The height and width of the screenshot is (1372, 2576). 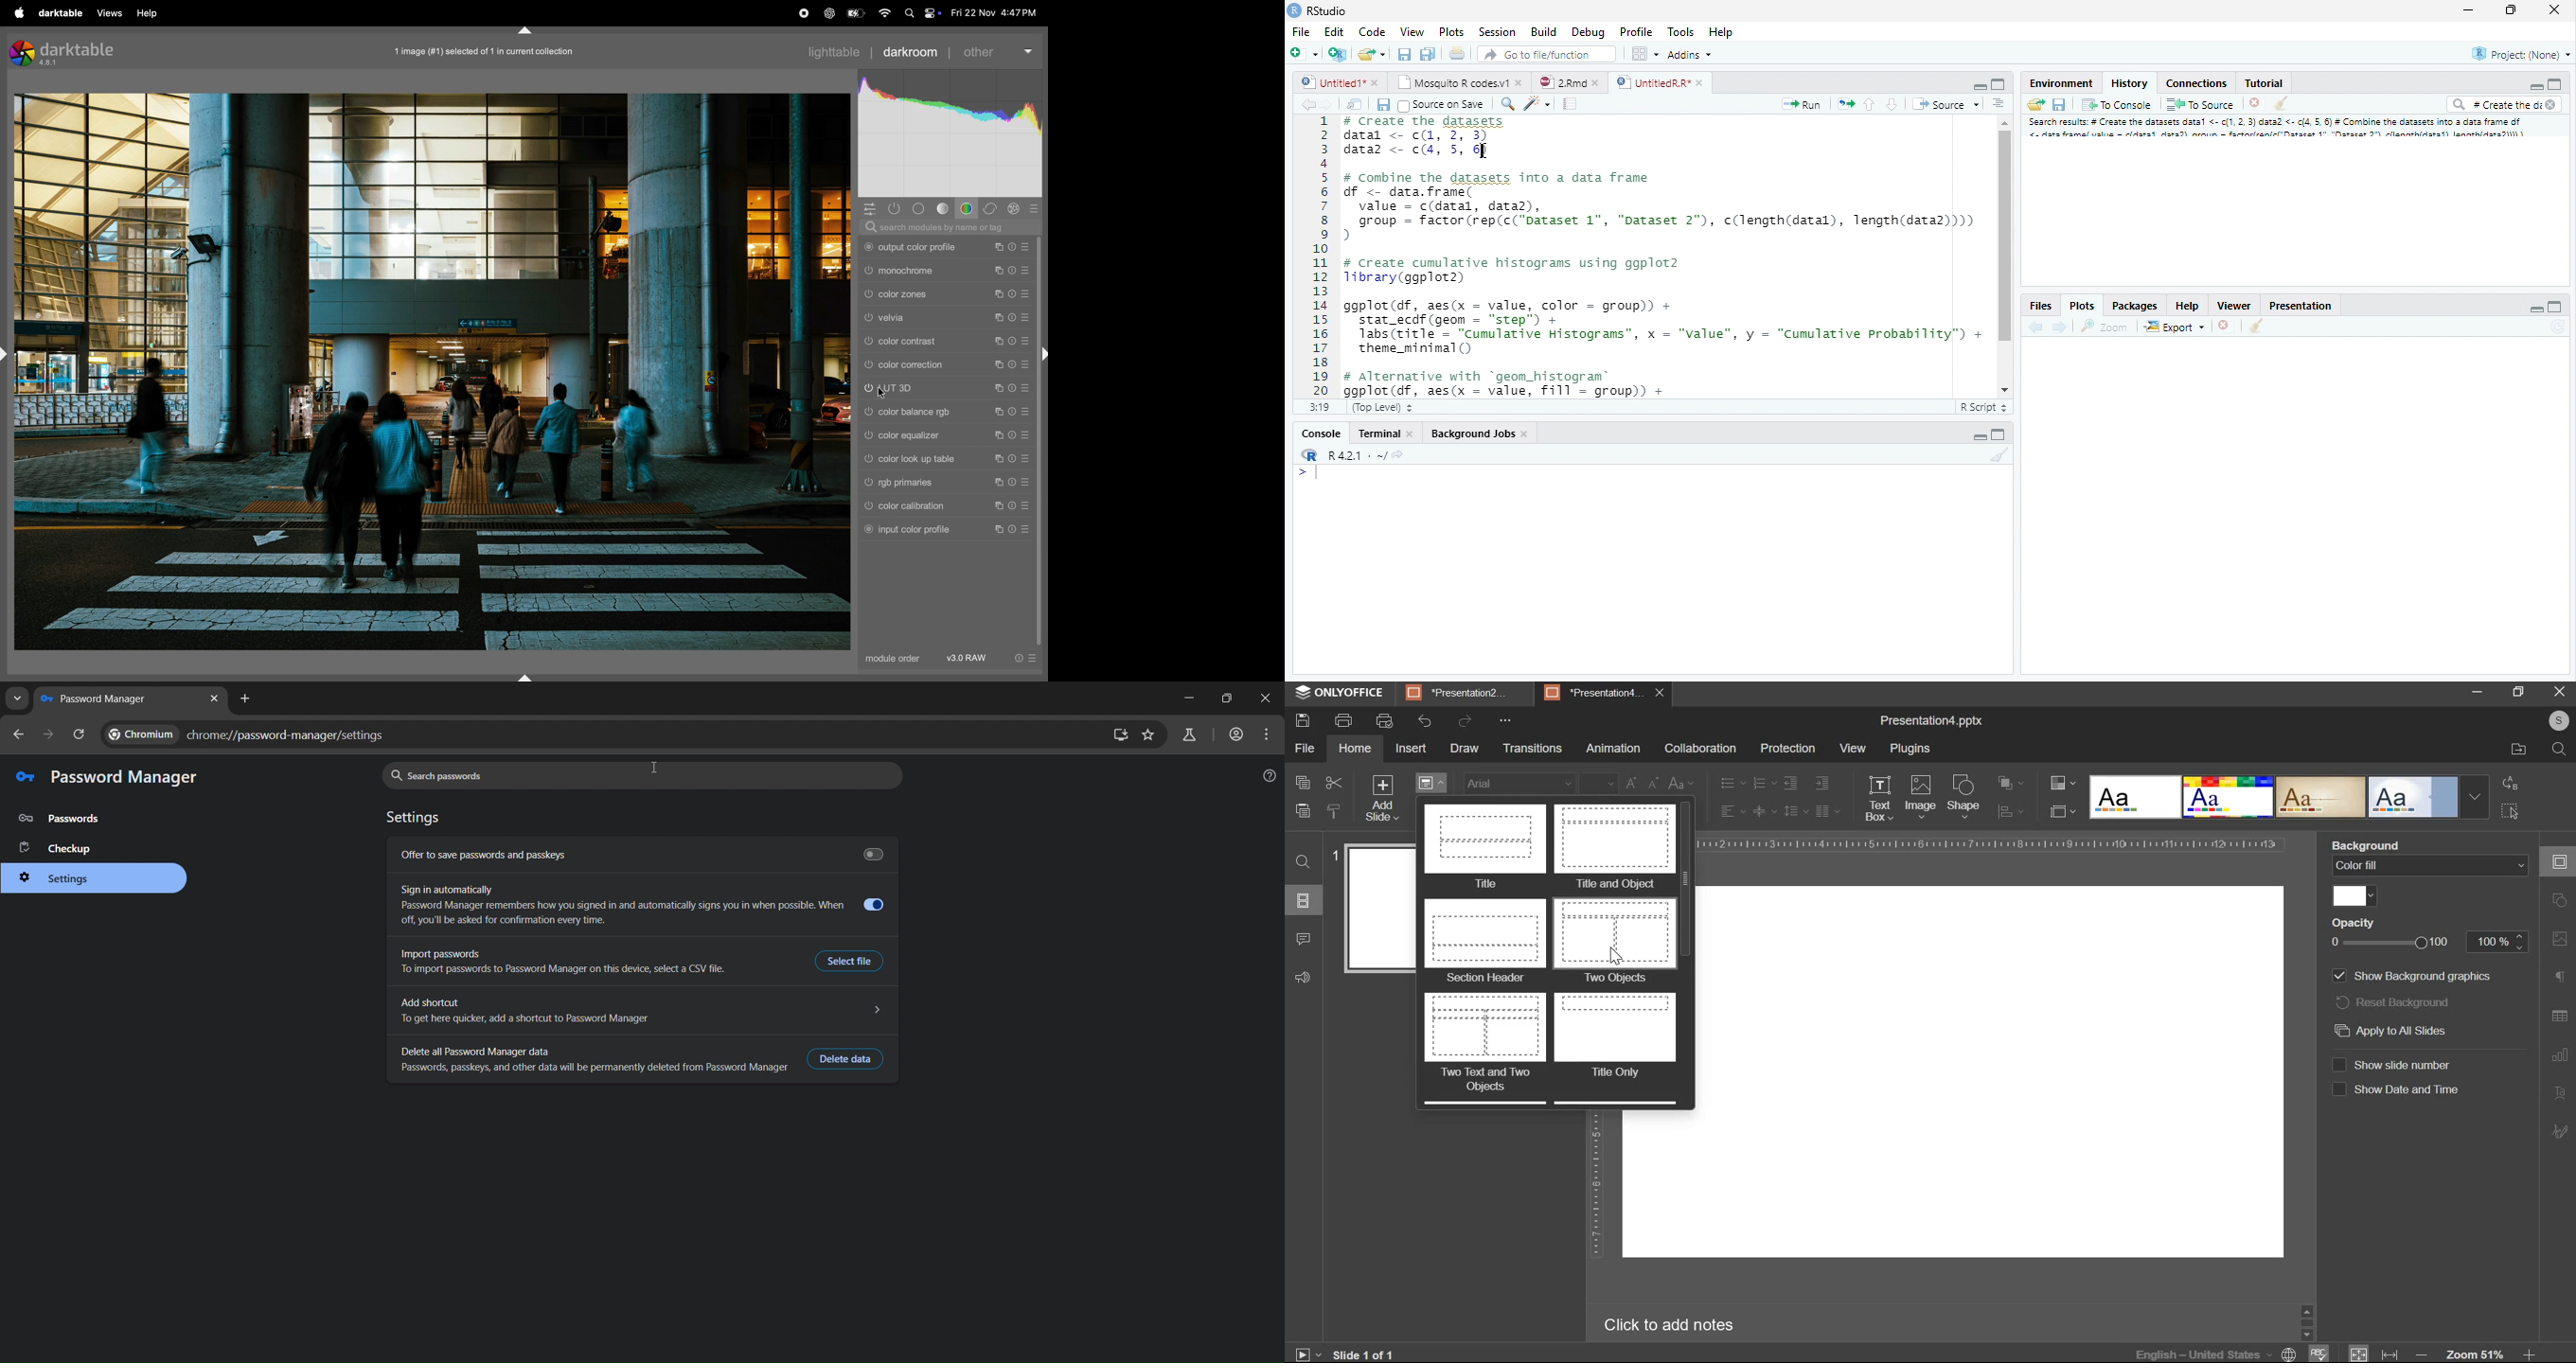 I want to click on title only, so click(x=1614, y=1041).